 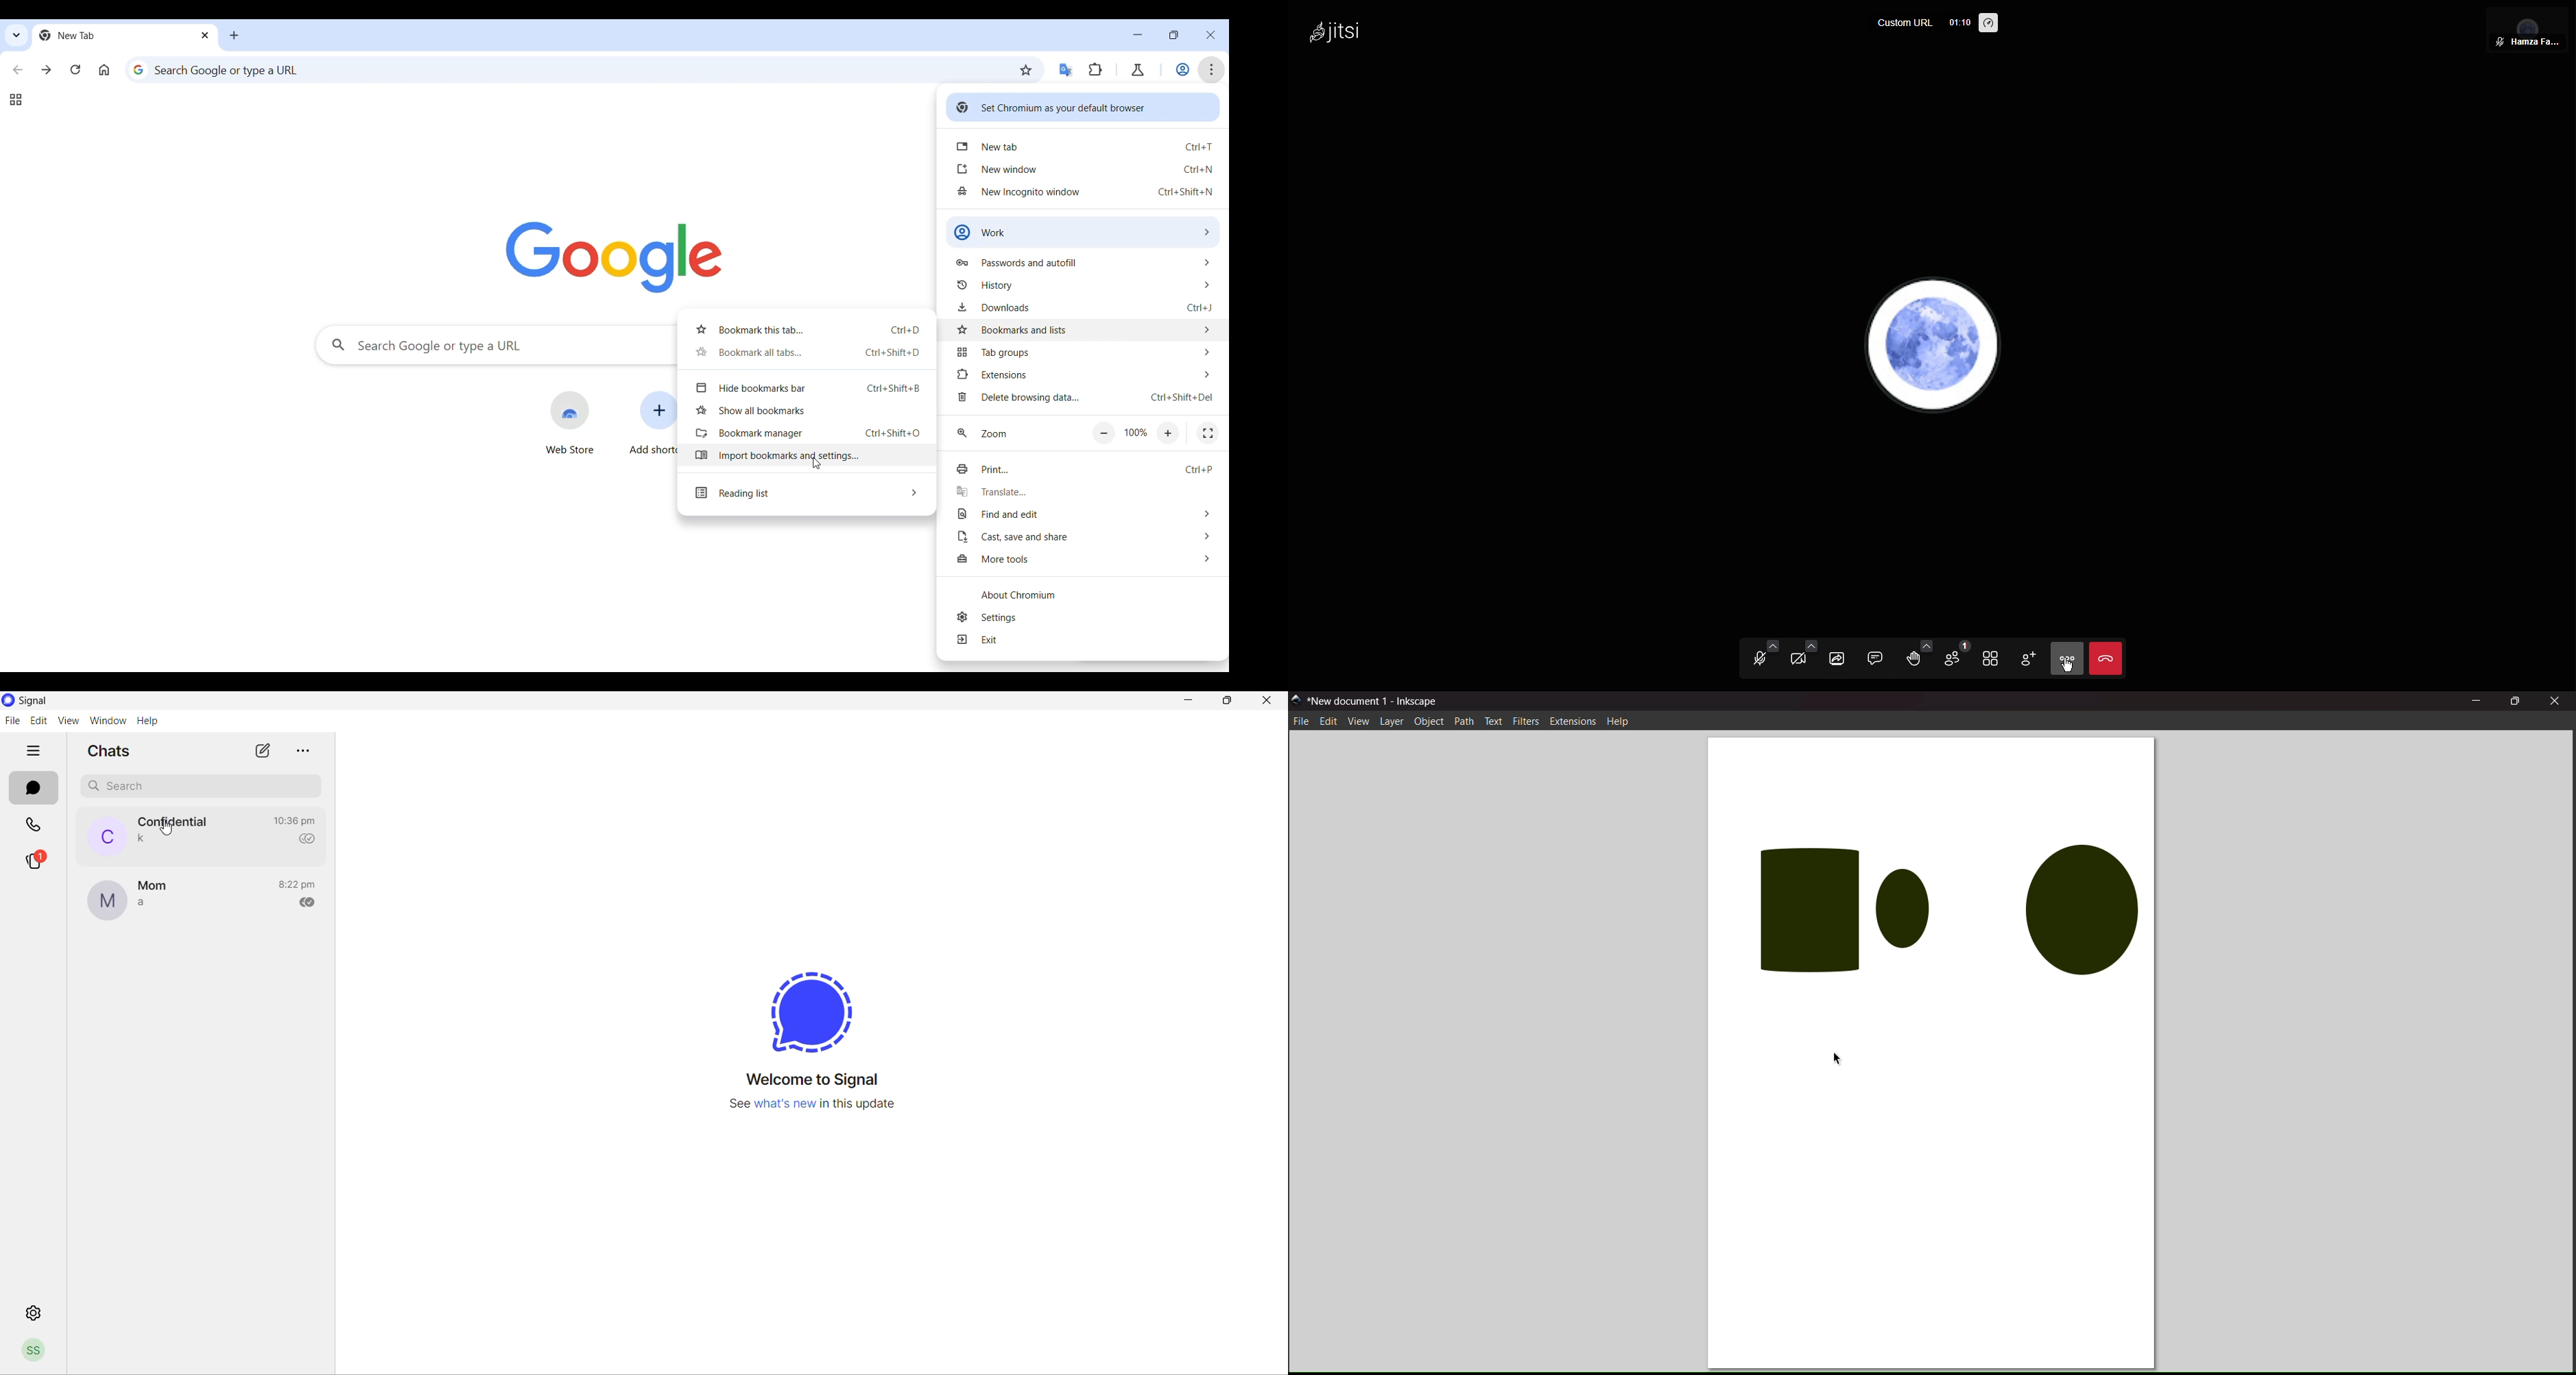 I want to click on Close, so click(x=2106, y=659).